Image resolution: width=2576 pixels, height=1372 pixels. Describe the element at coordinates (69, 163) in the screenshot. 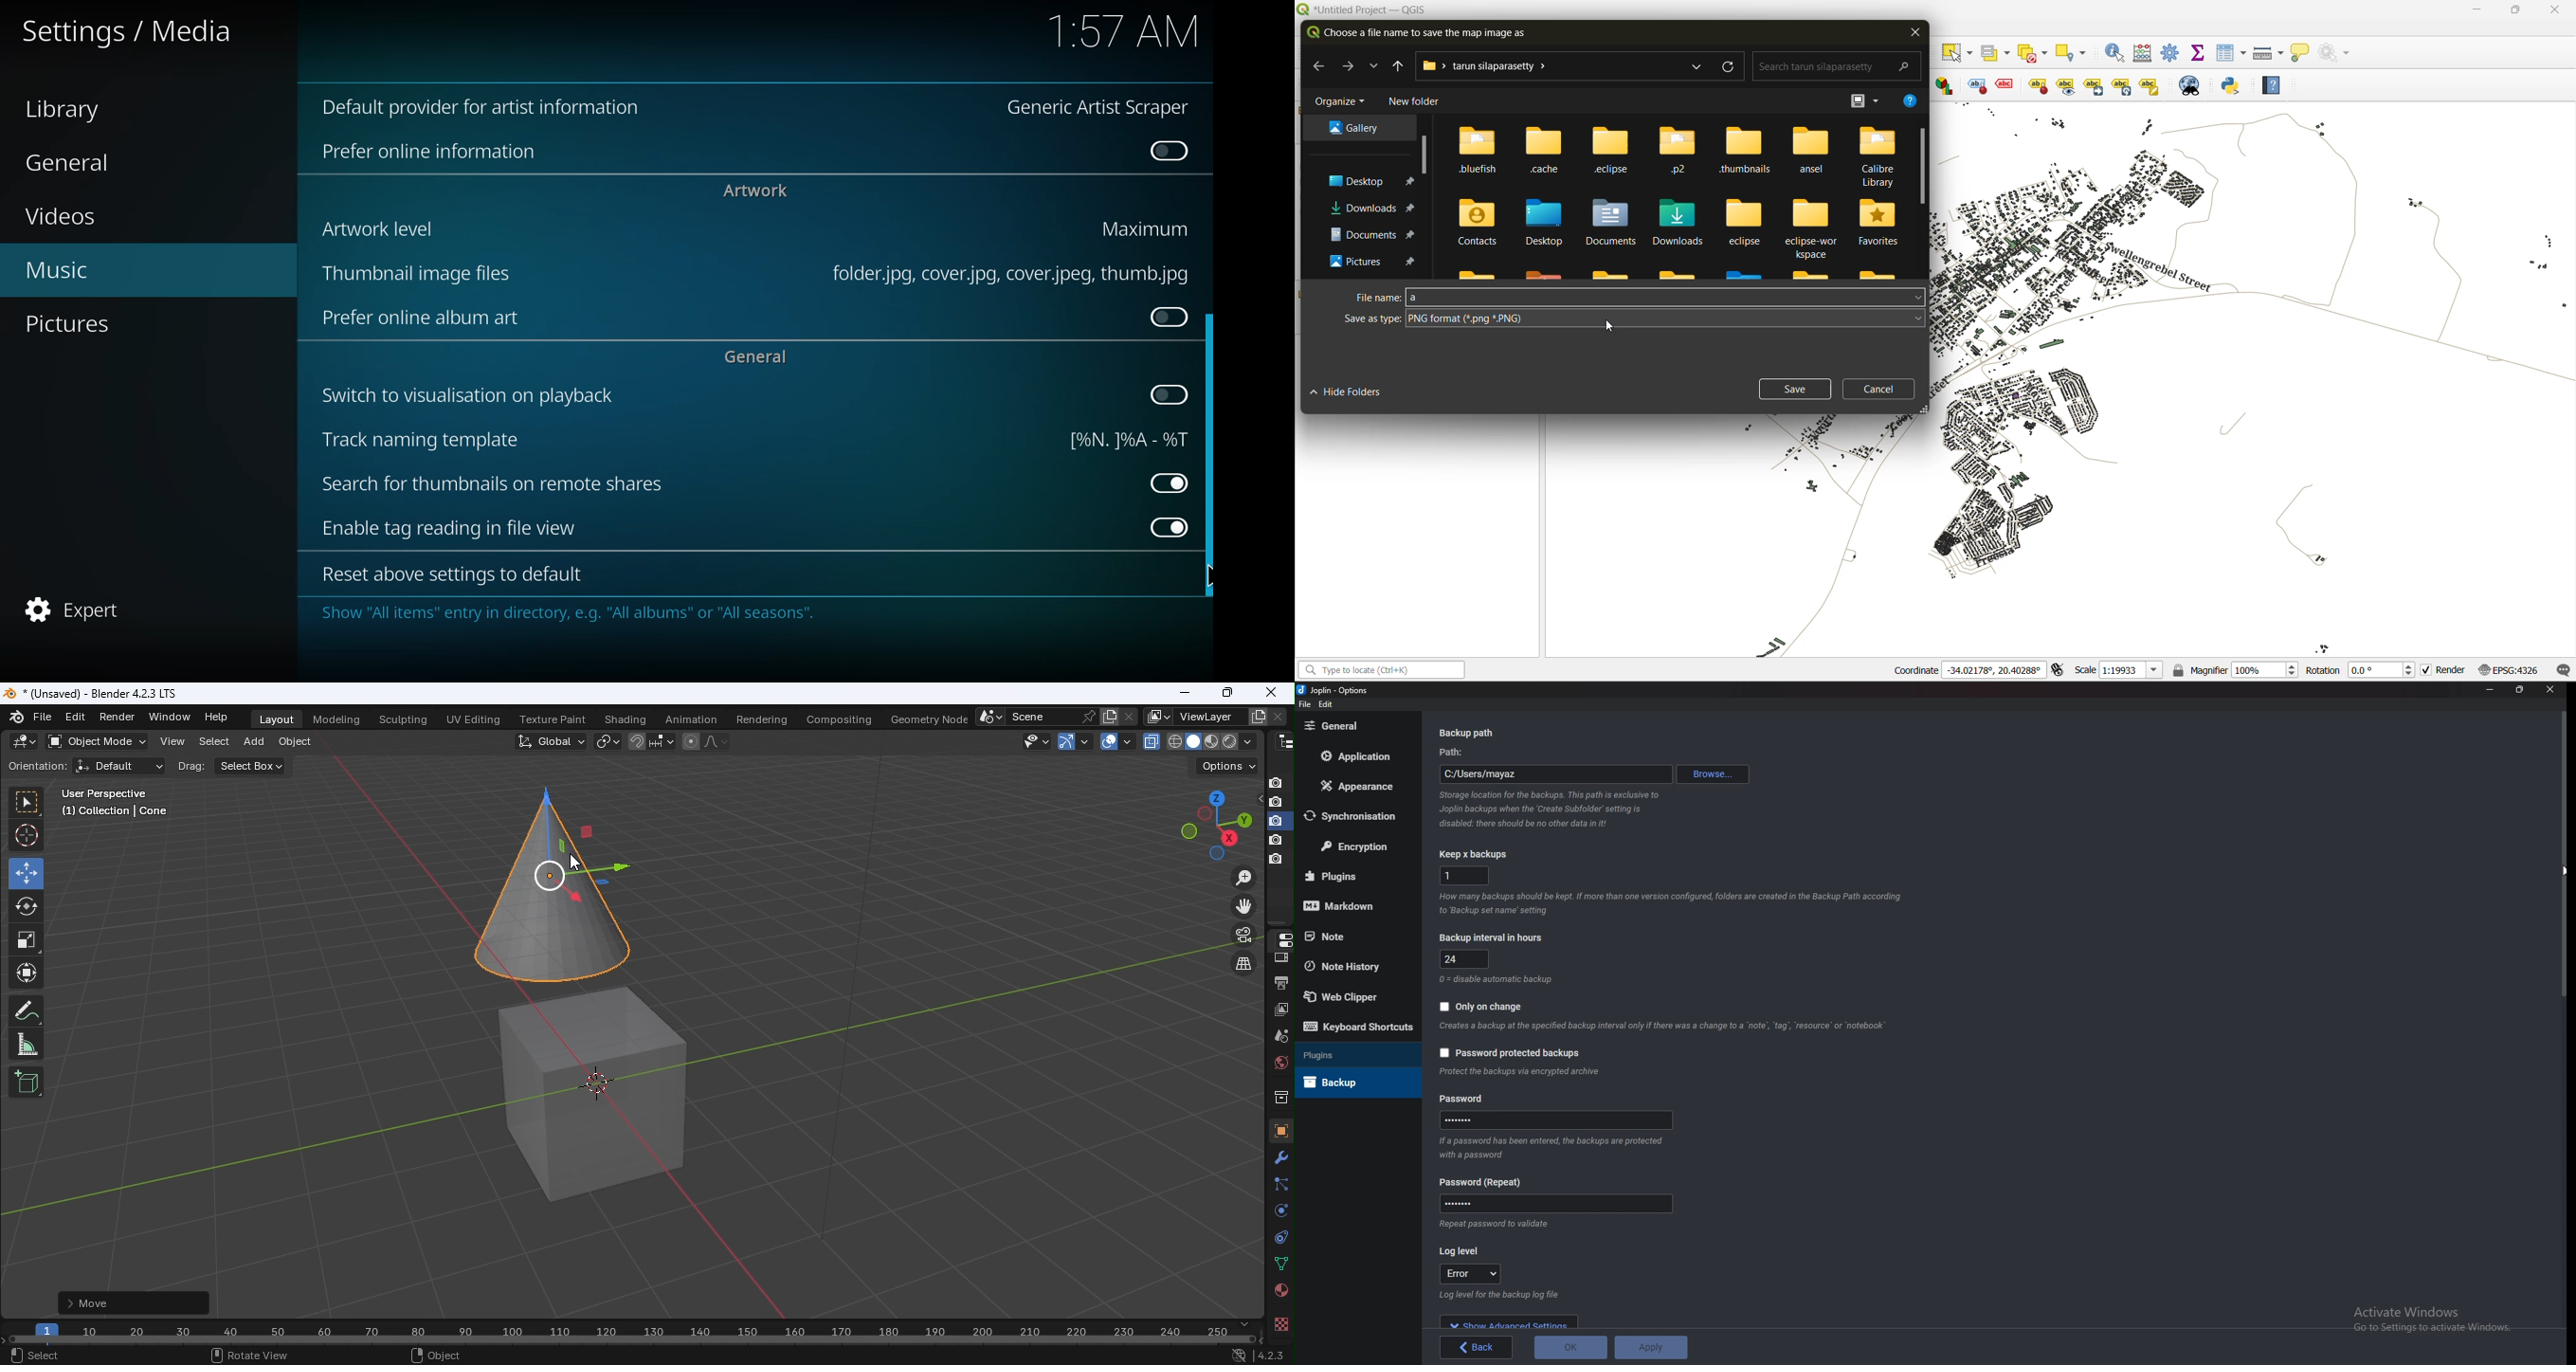

I see `general` at that location.